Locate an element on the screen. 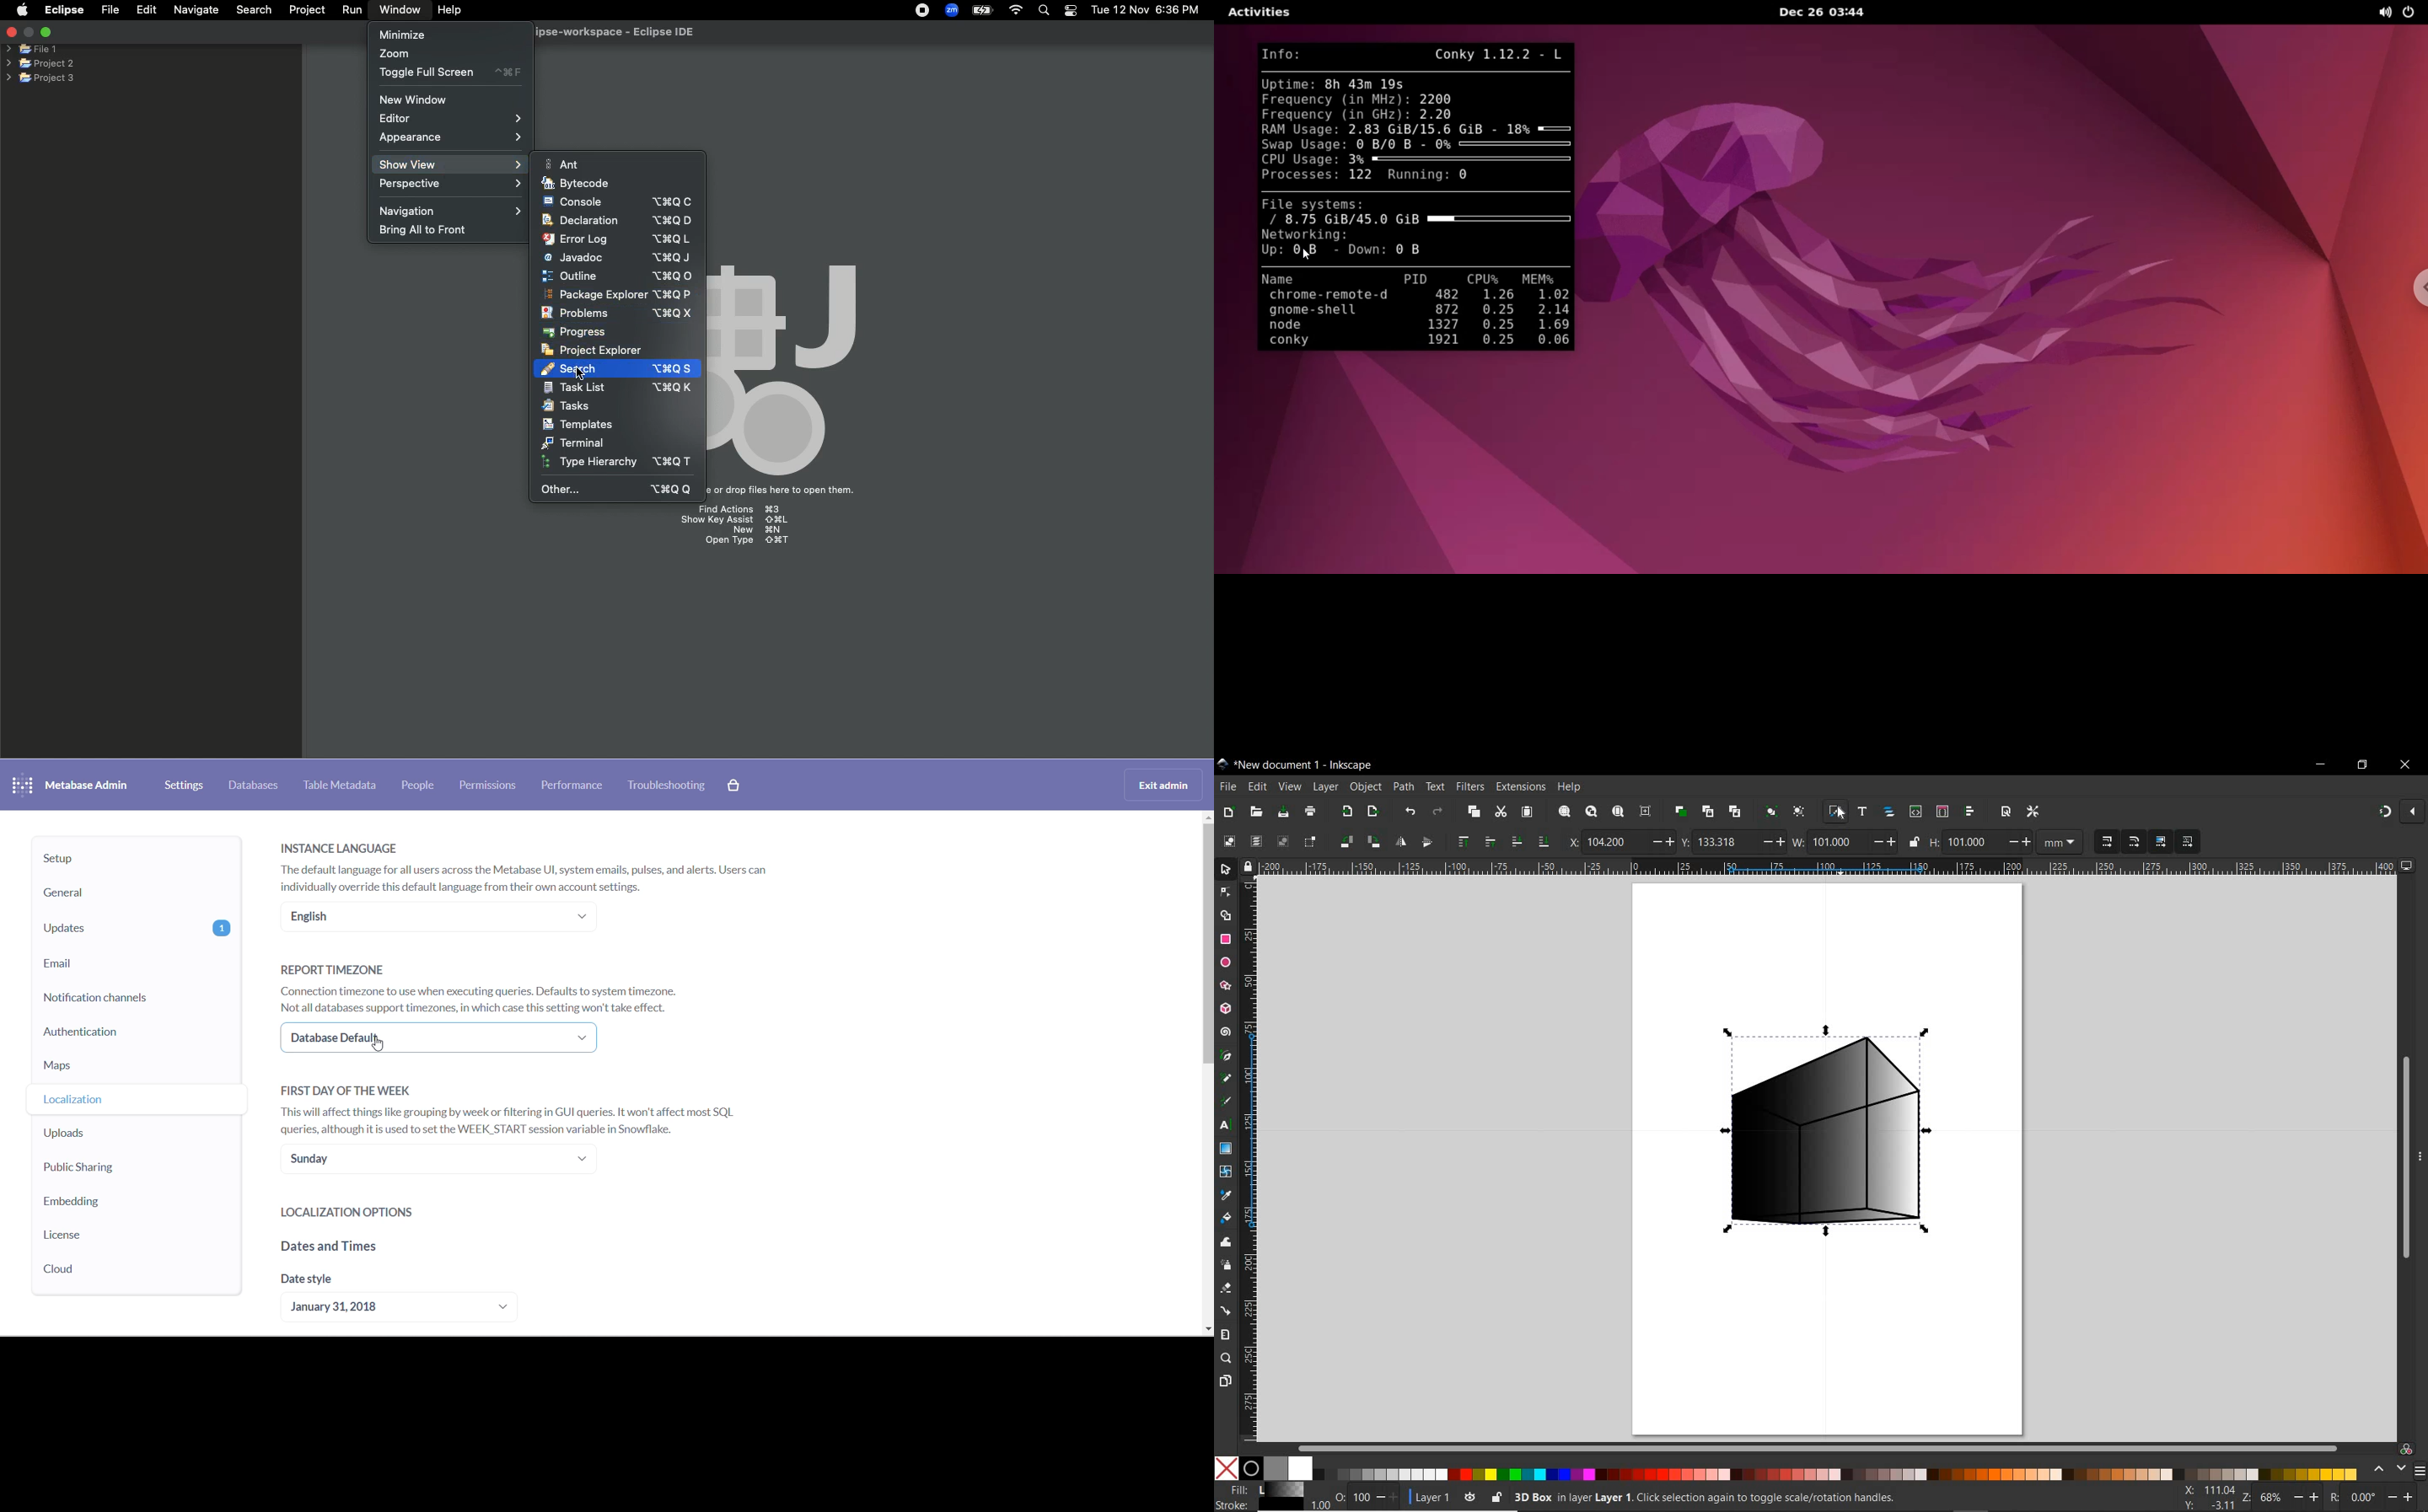  COPY is located at coordinates (1474, 813).